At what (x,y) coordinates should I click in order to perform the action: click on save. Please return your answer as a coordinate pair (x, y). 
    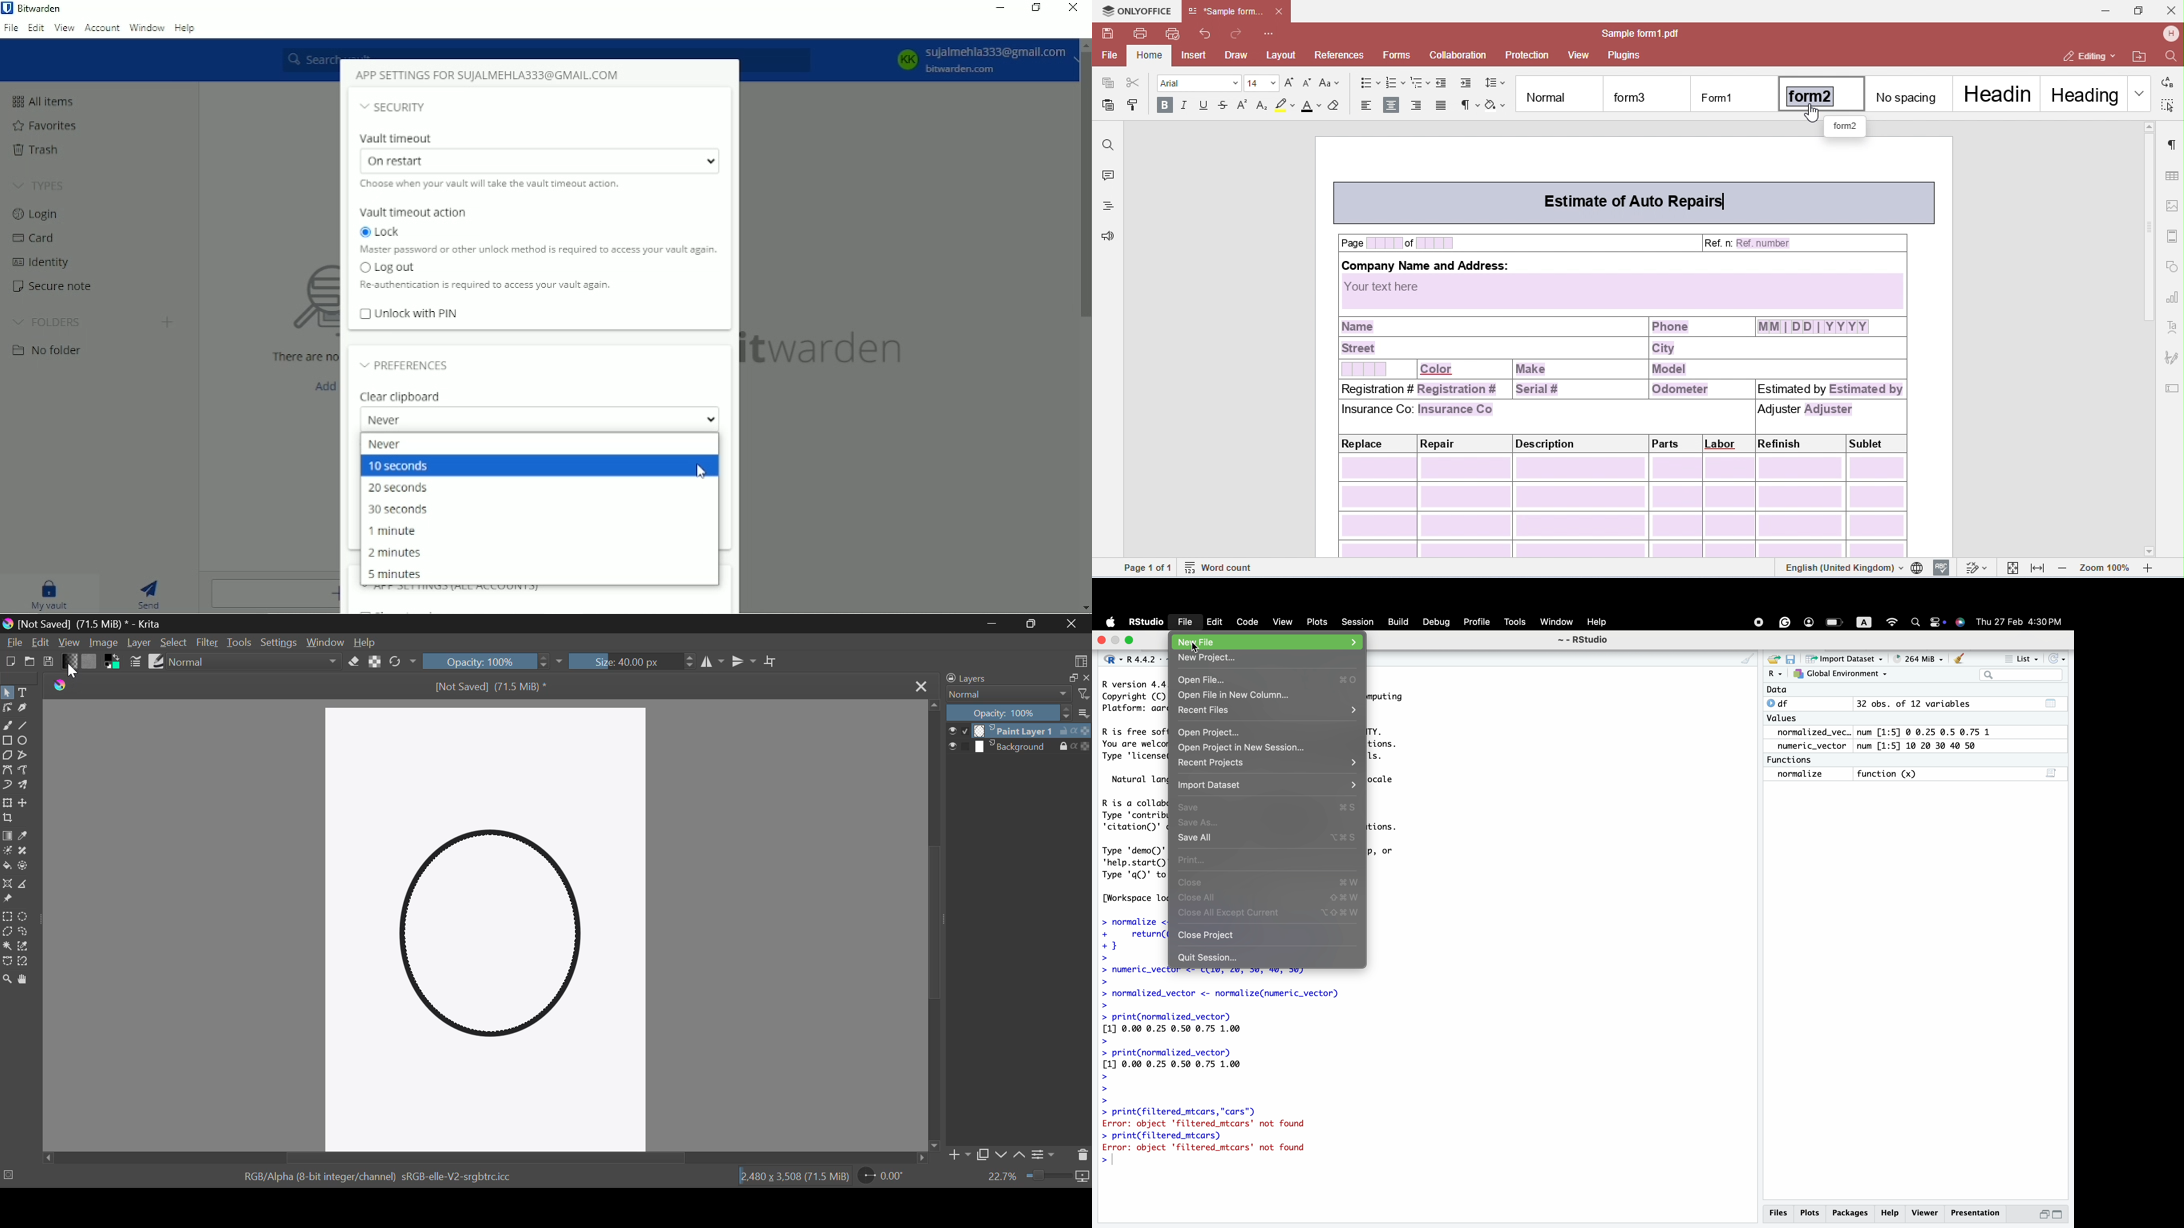
    Looking at the image, I should click on (1268, 807).